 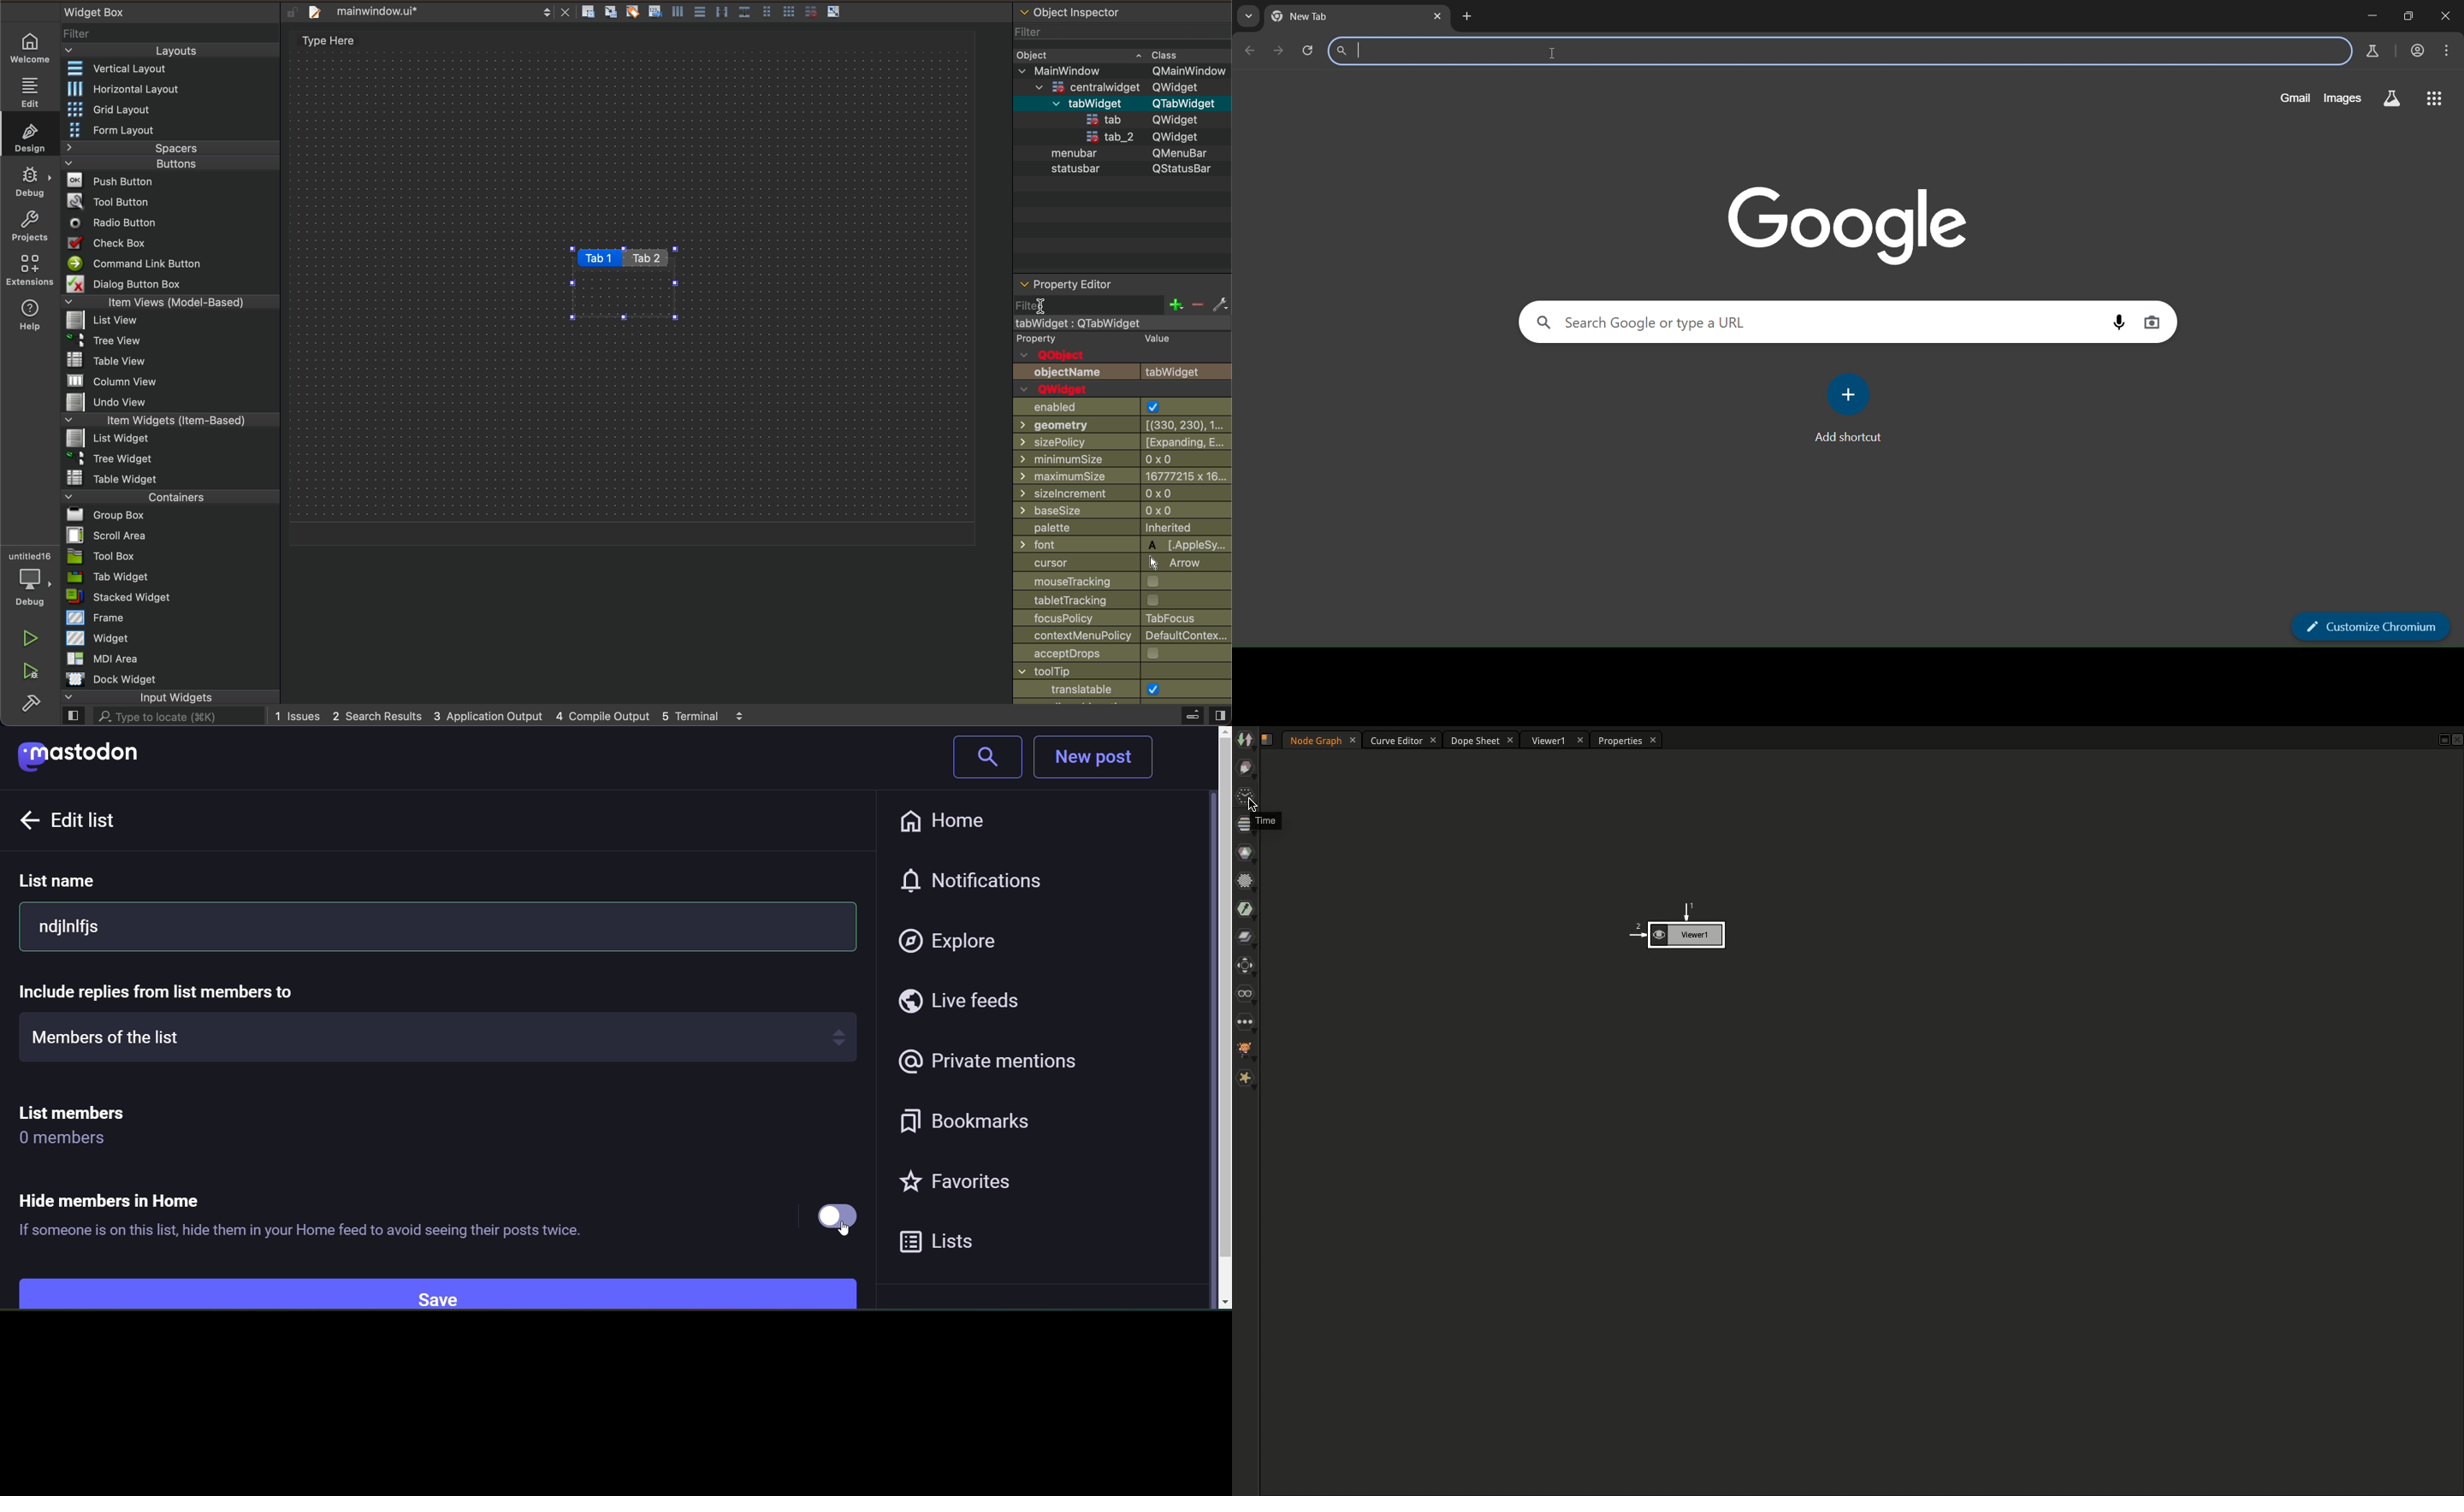 What do you see at coordinates (1032, 53) in the screenshot?
I see `Obiect` at bounding box center [1032, 53].